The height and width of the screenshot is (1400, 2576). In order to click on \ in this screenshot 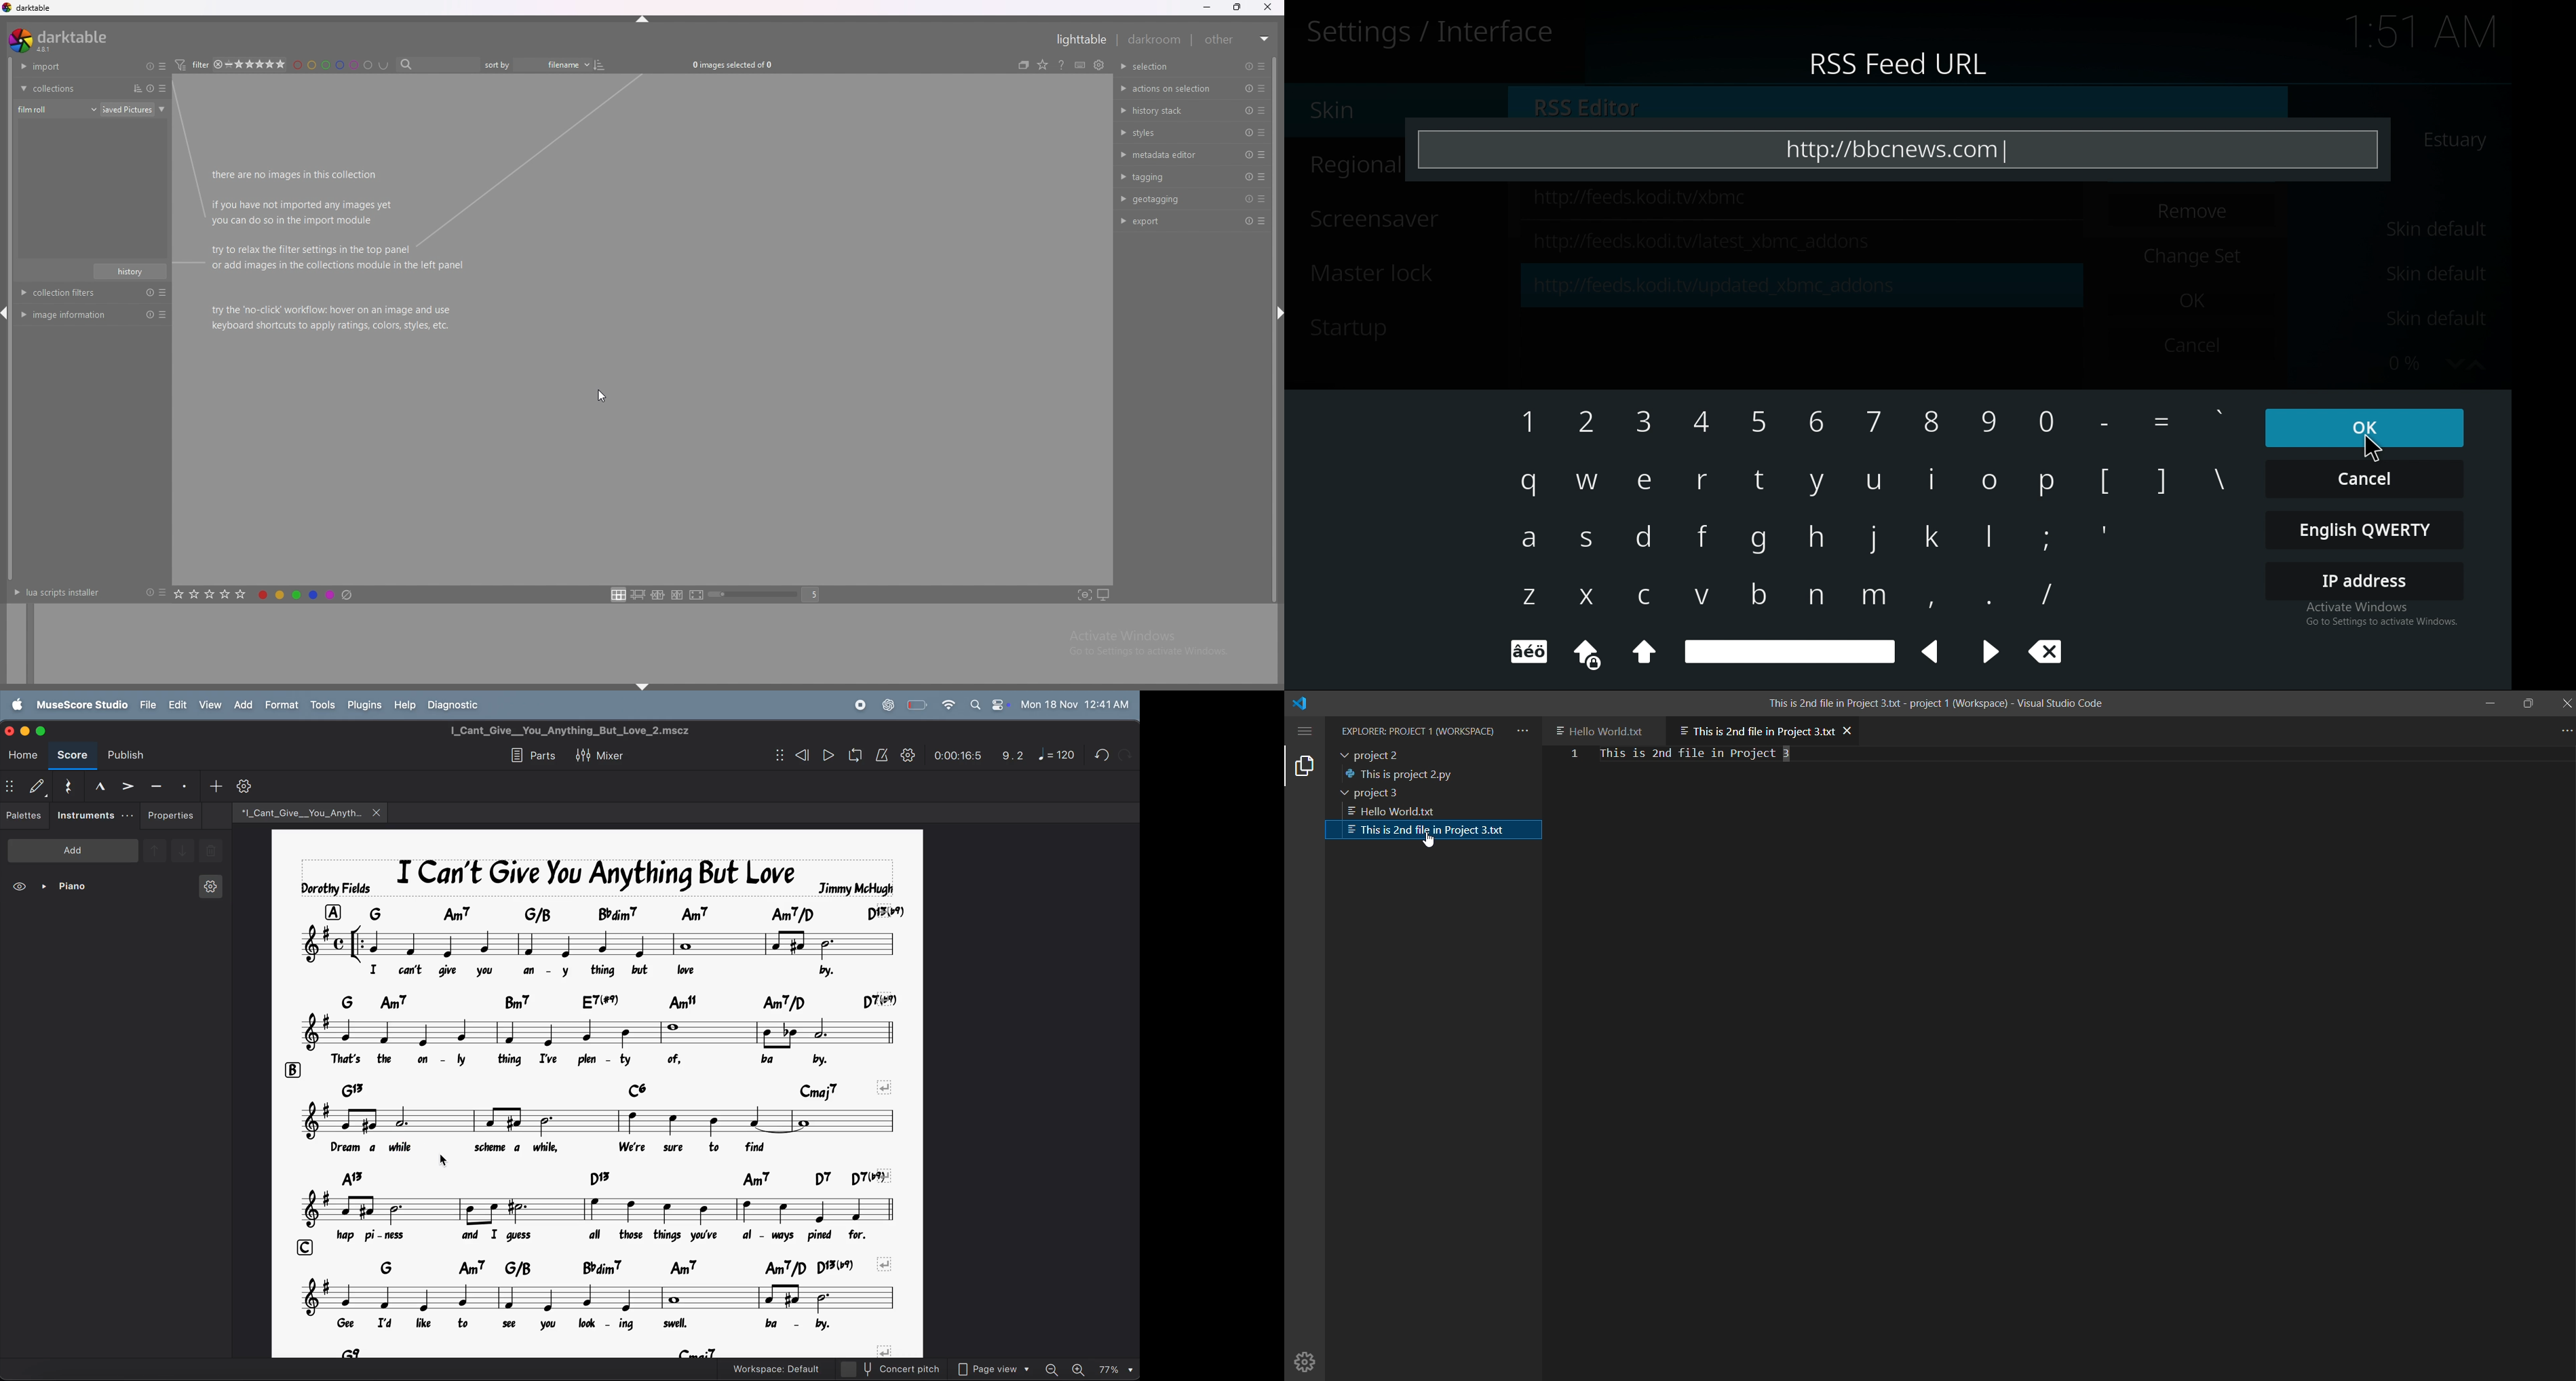, I will do `click(2220, 480)`.